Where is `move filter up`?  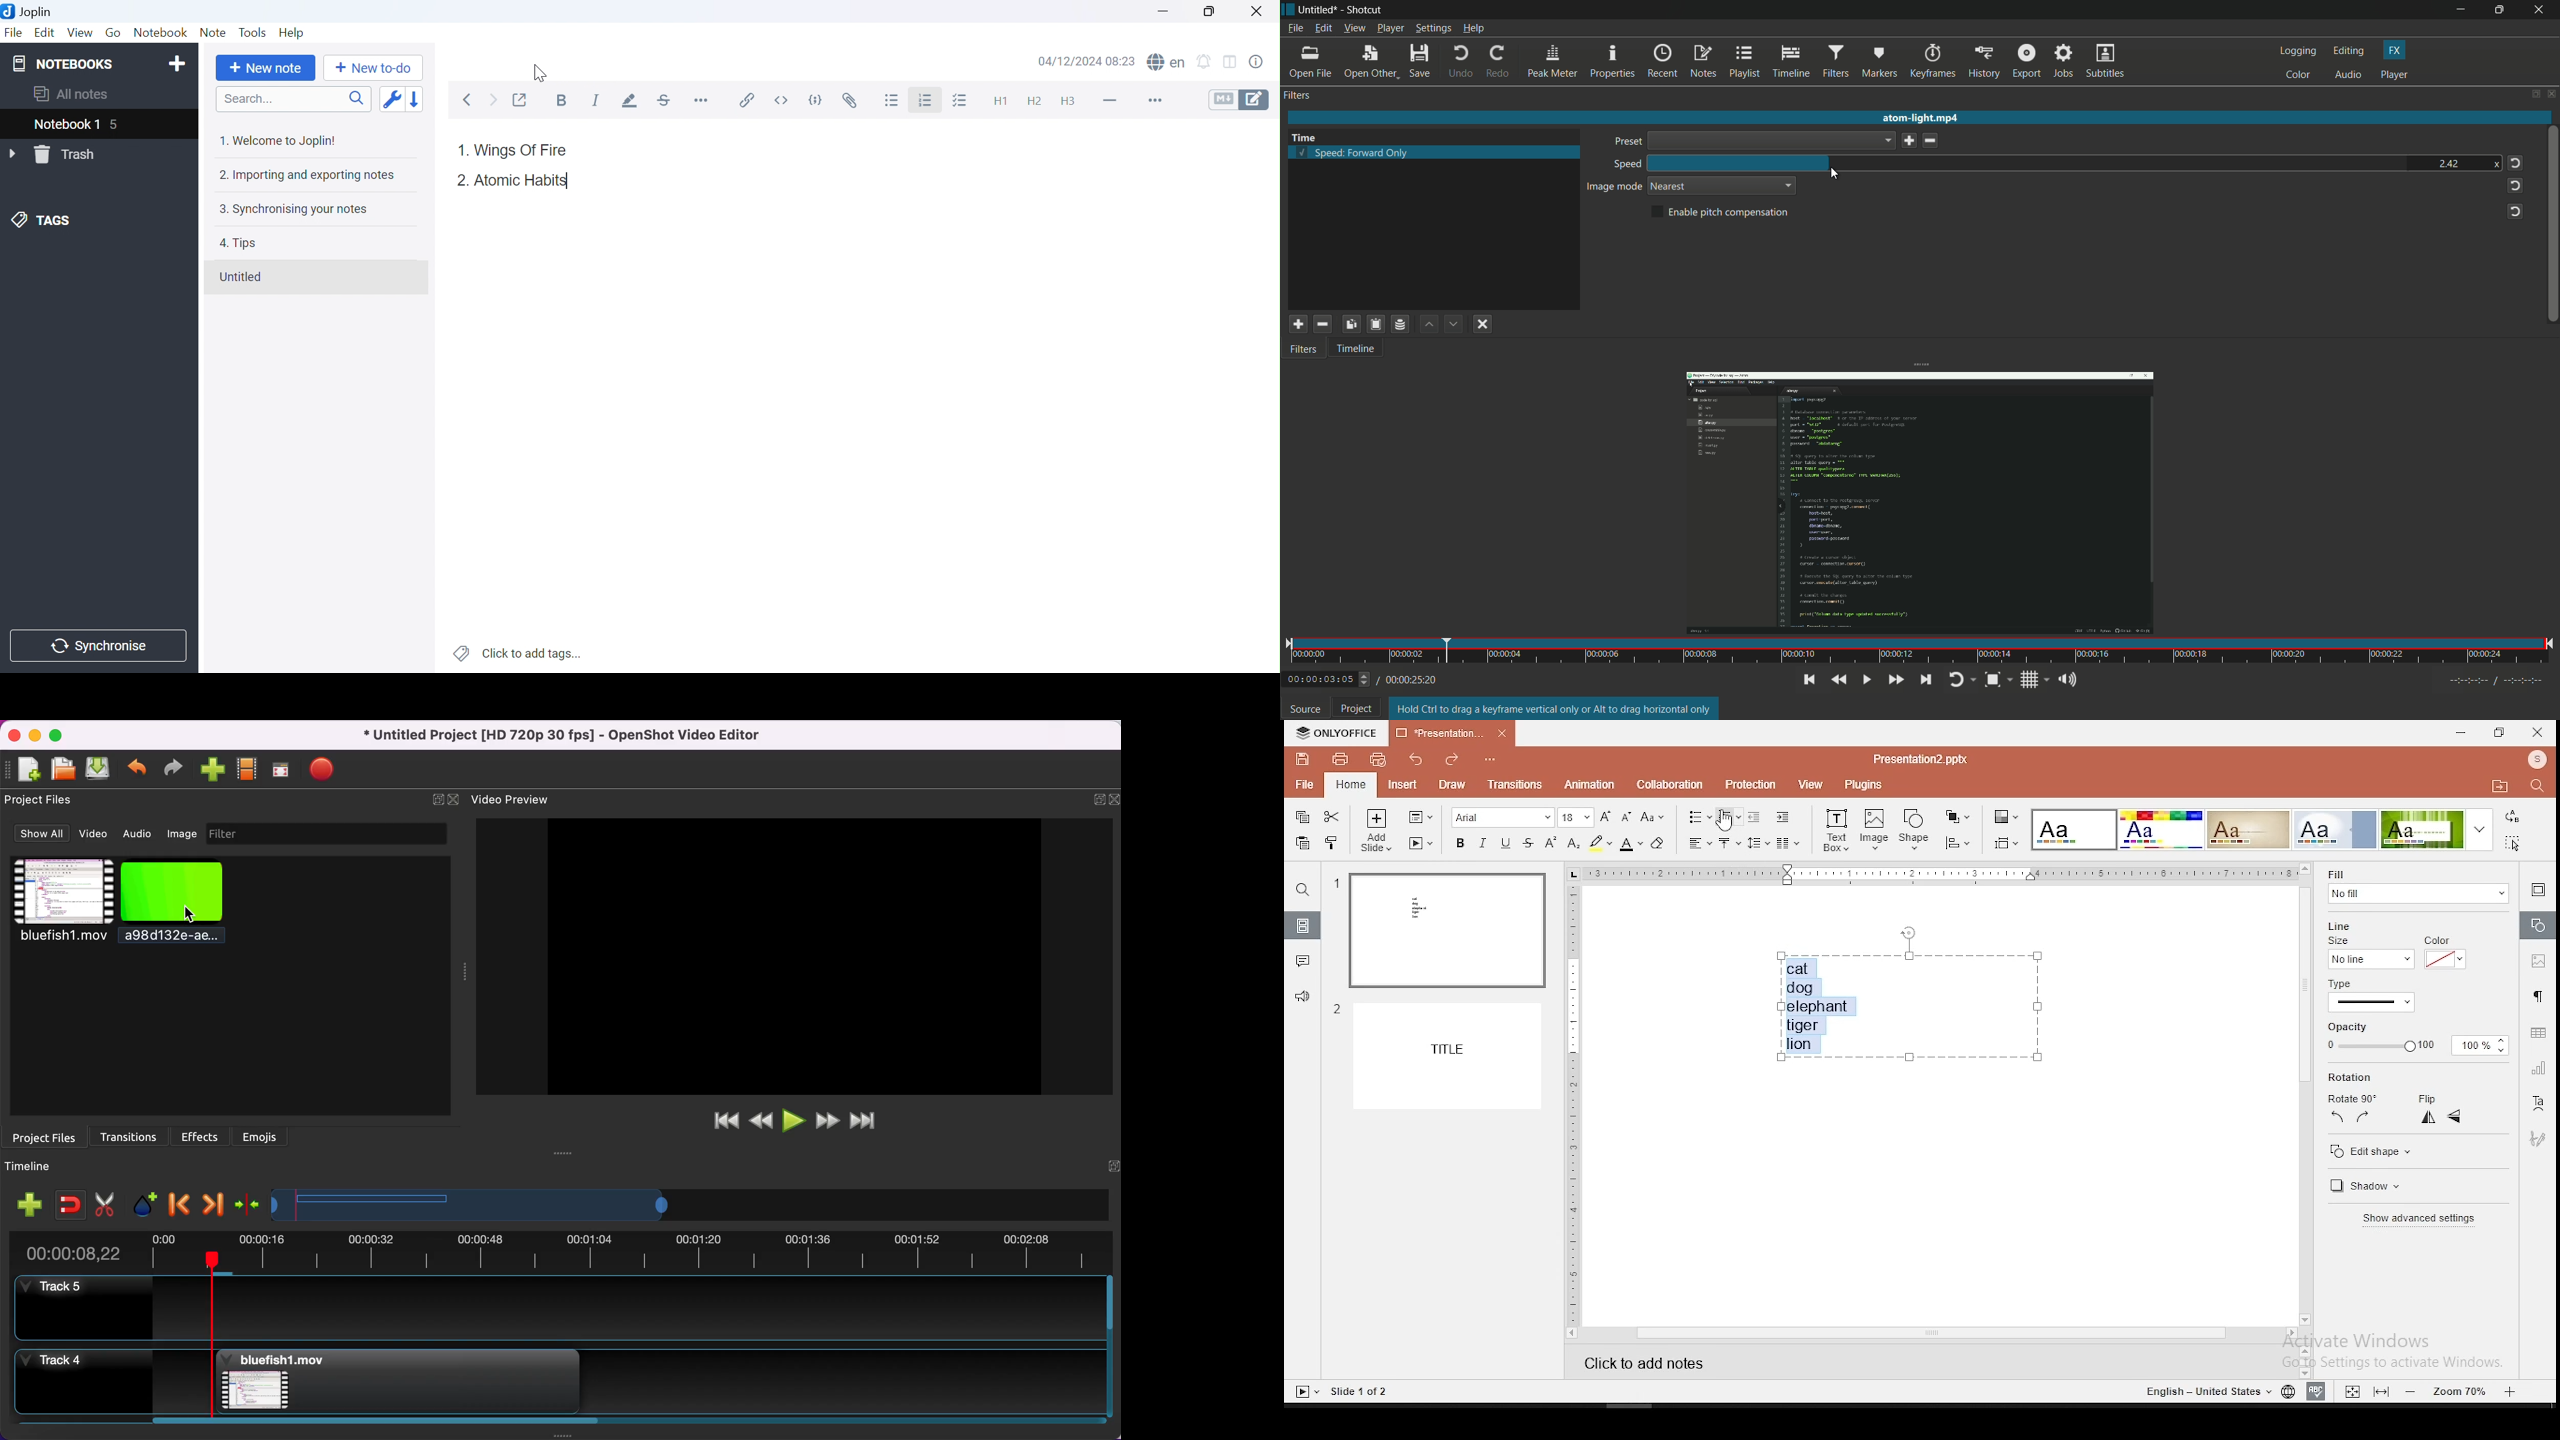 move filter up is located at coordinates (1427, 323).